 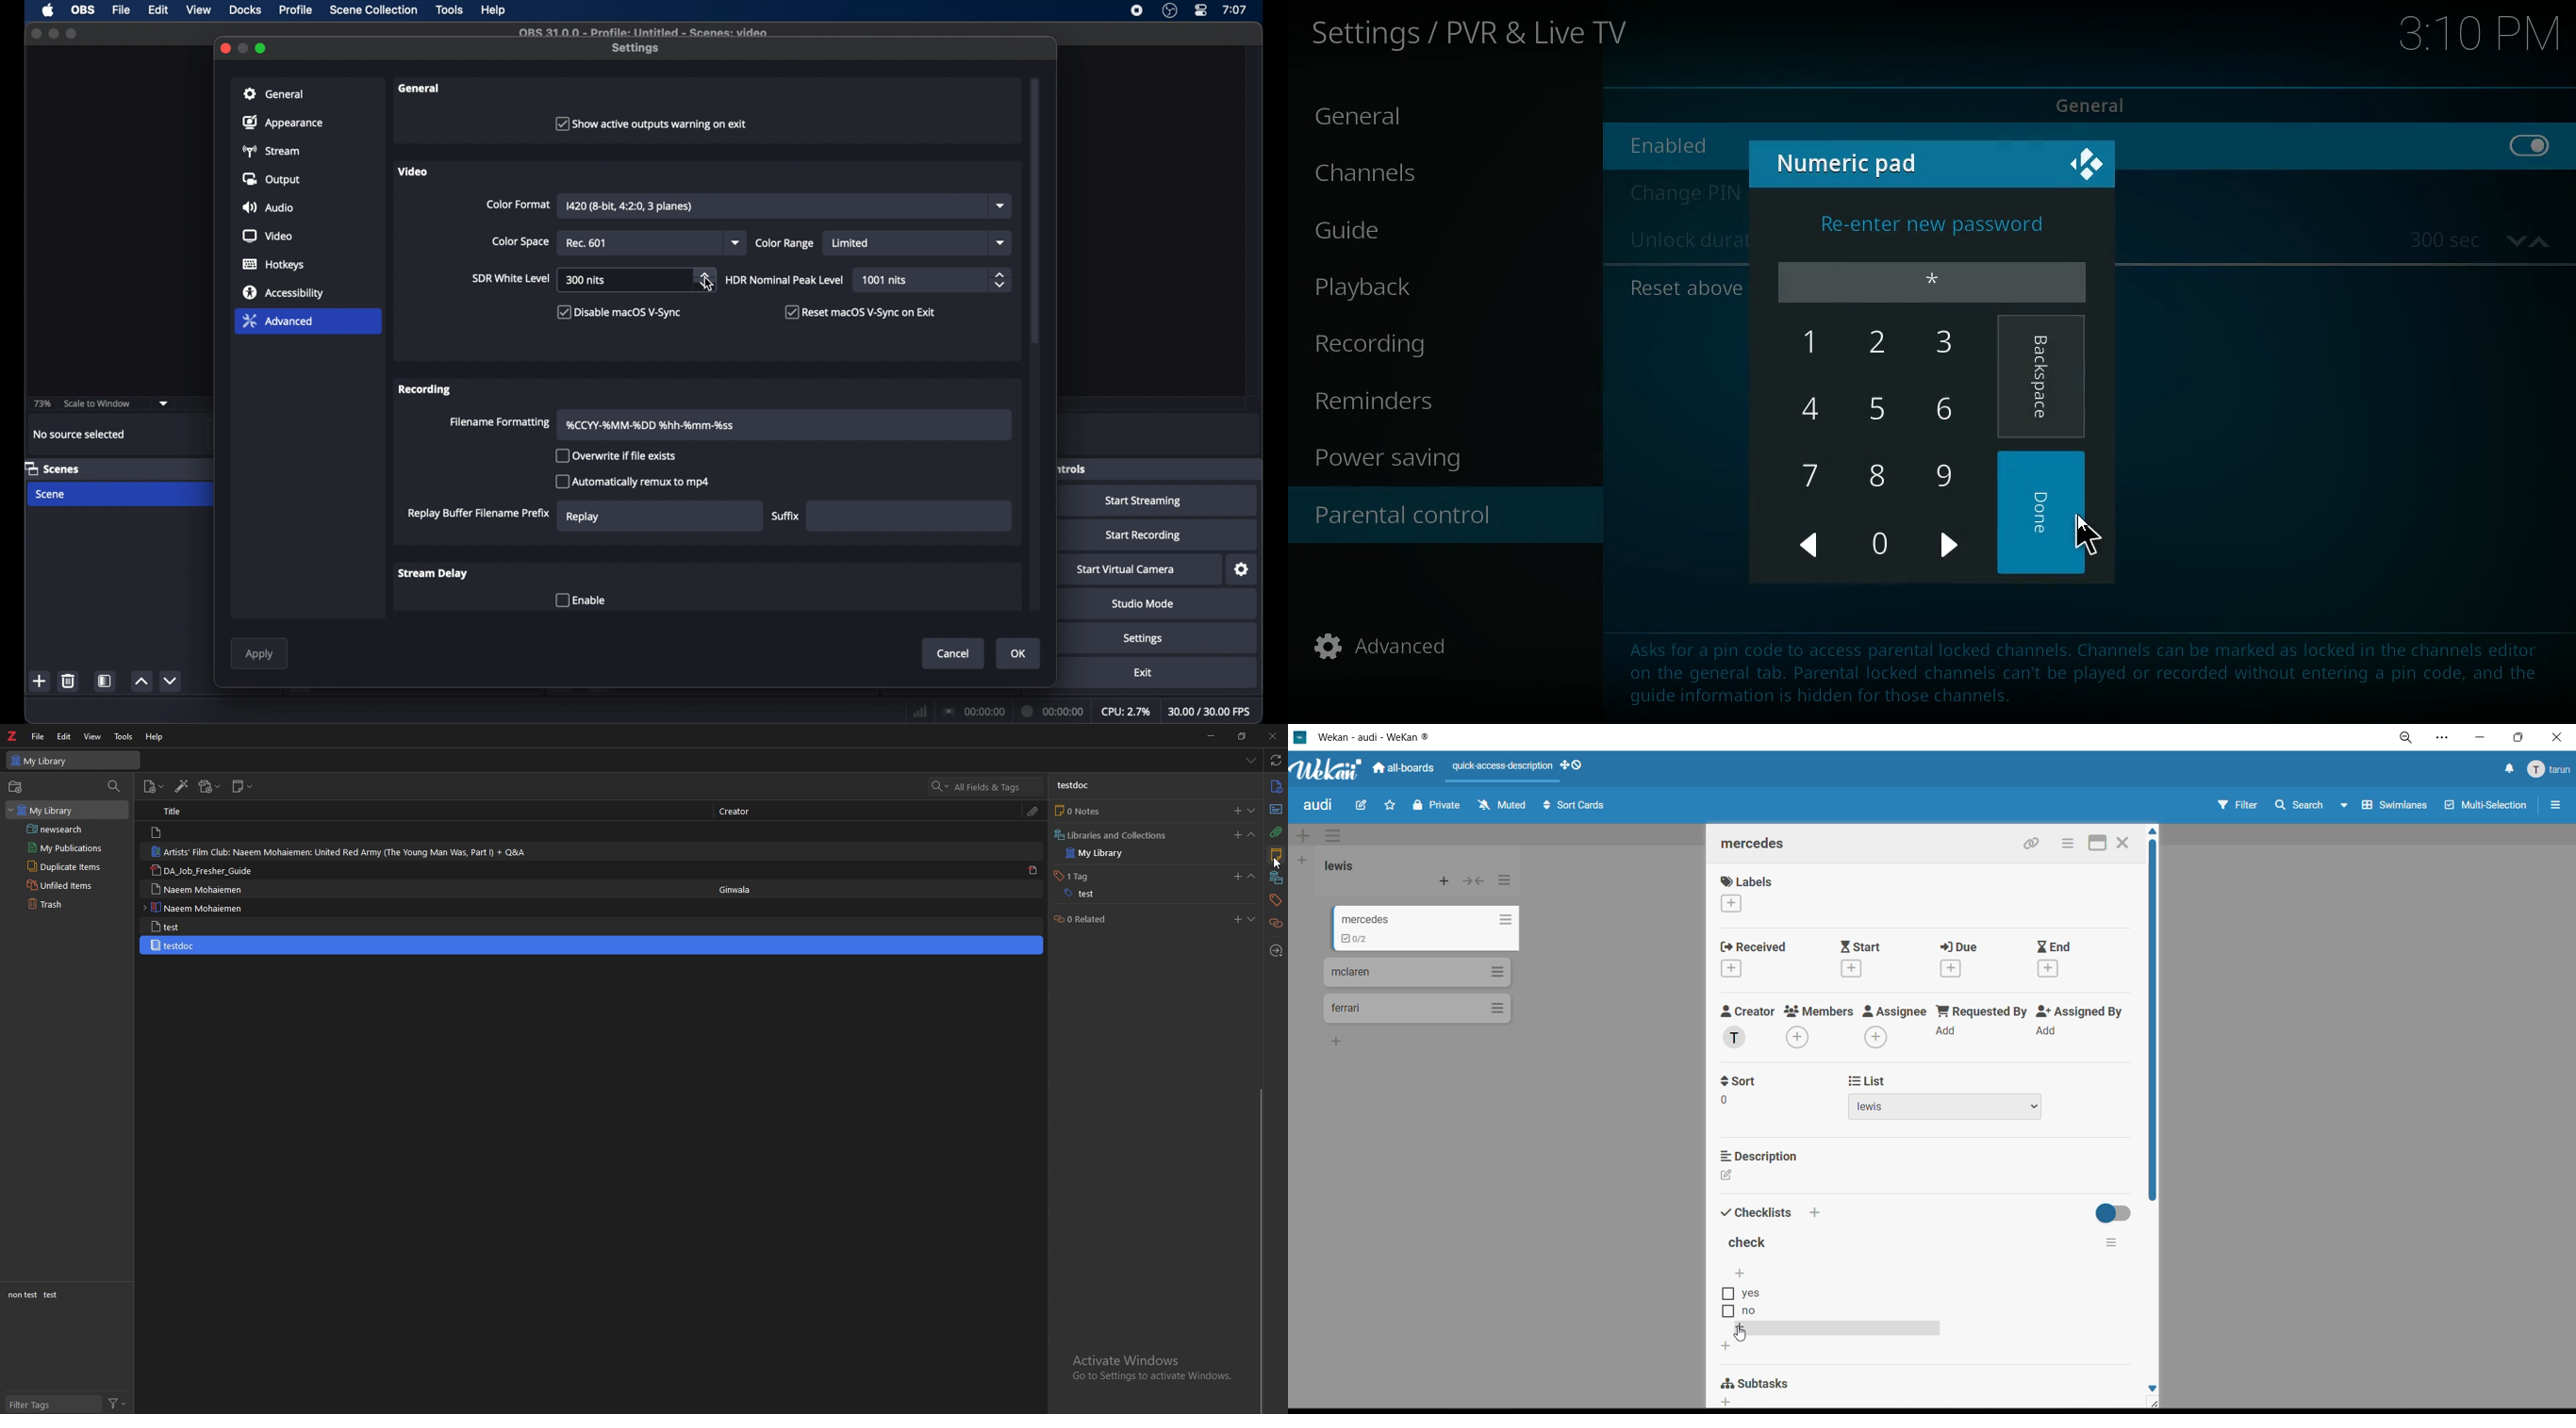 I want to click on sidebar, so click(x=2555, y=806).